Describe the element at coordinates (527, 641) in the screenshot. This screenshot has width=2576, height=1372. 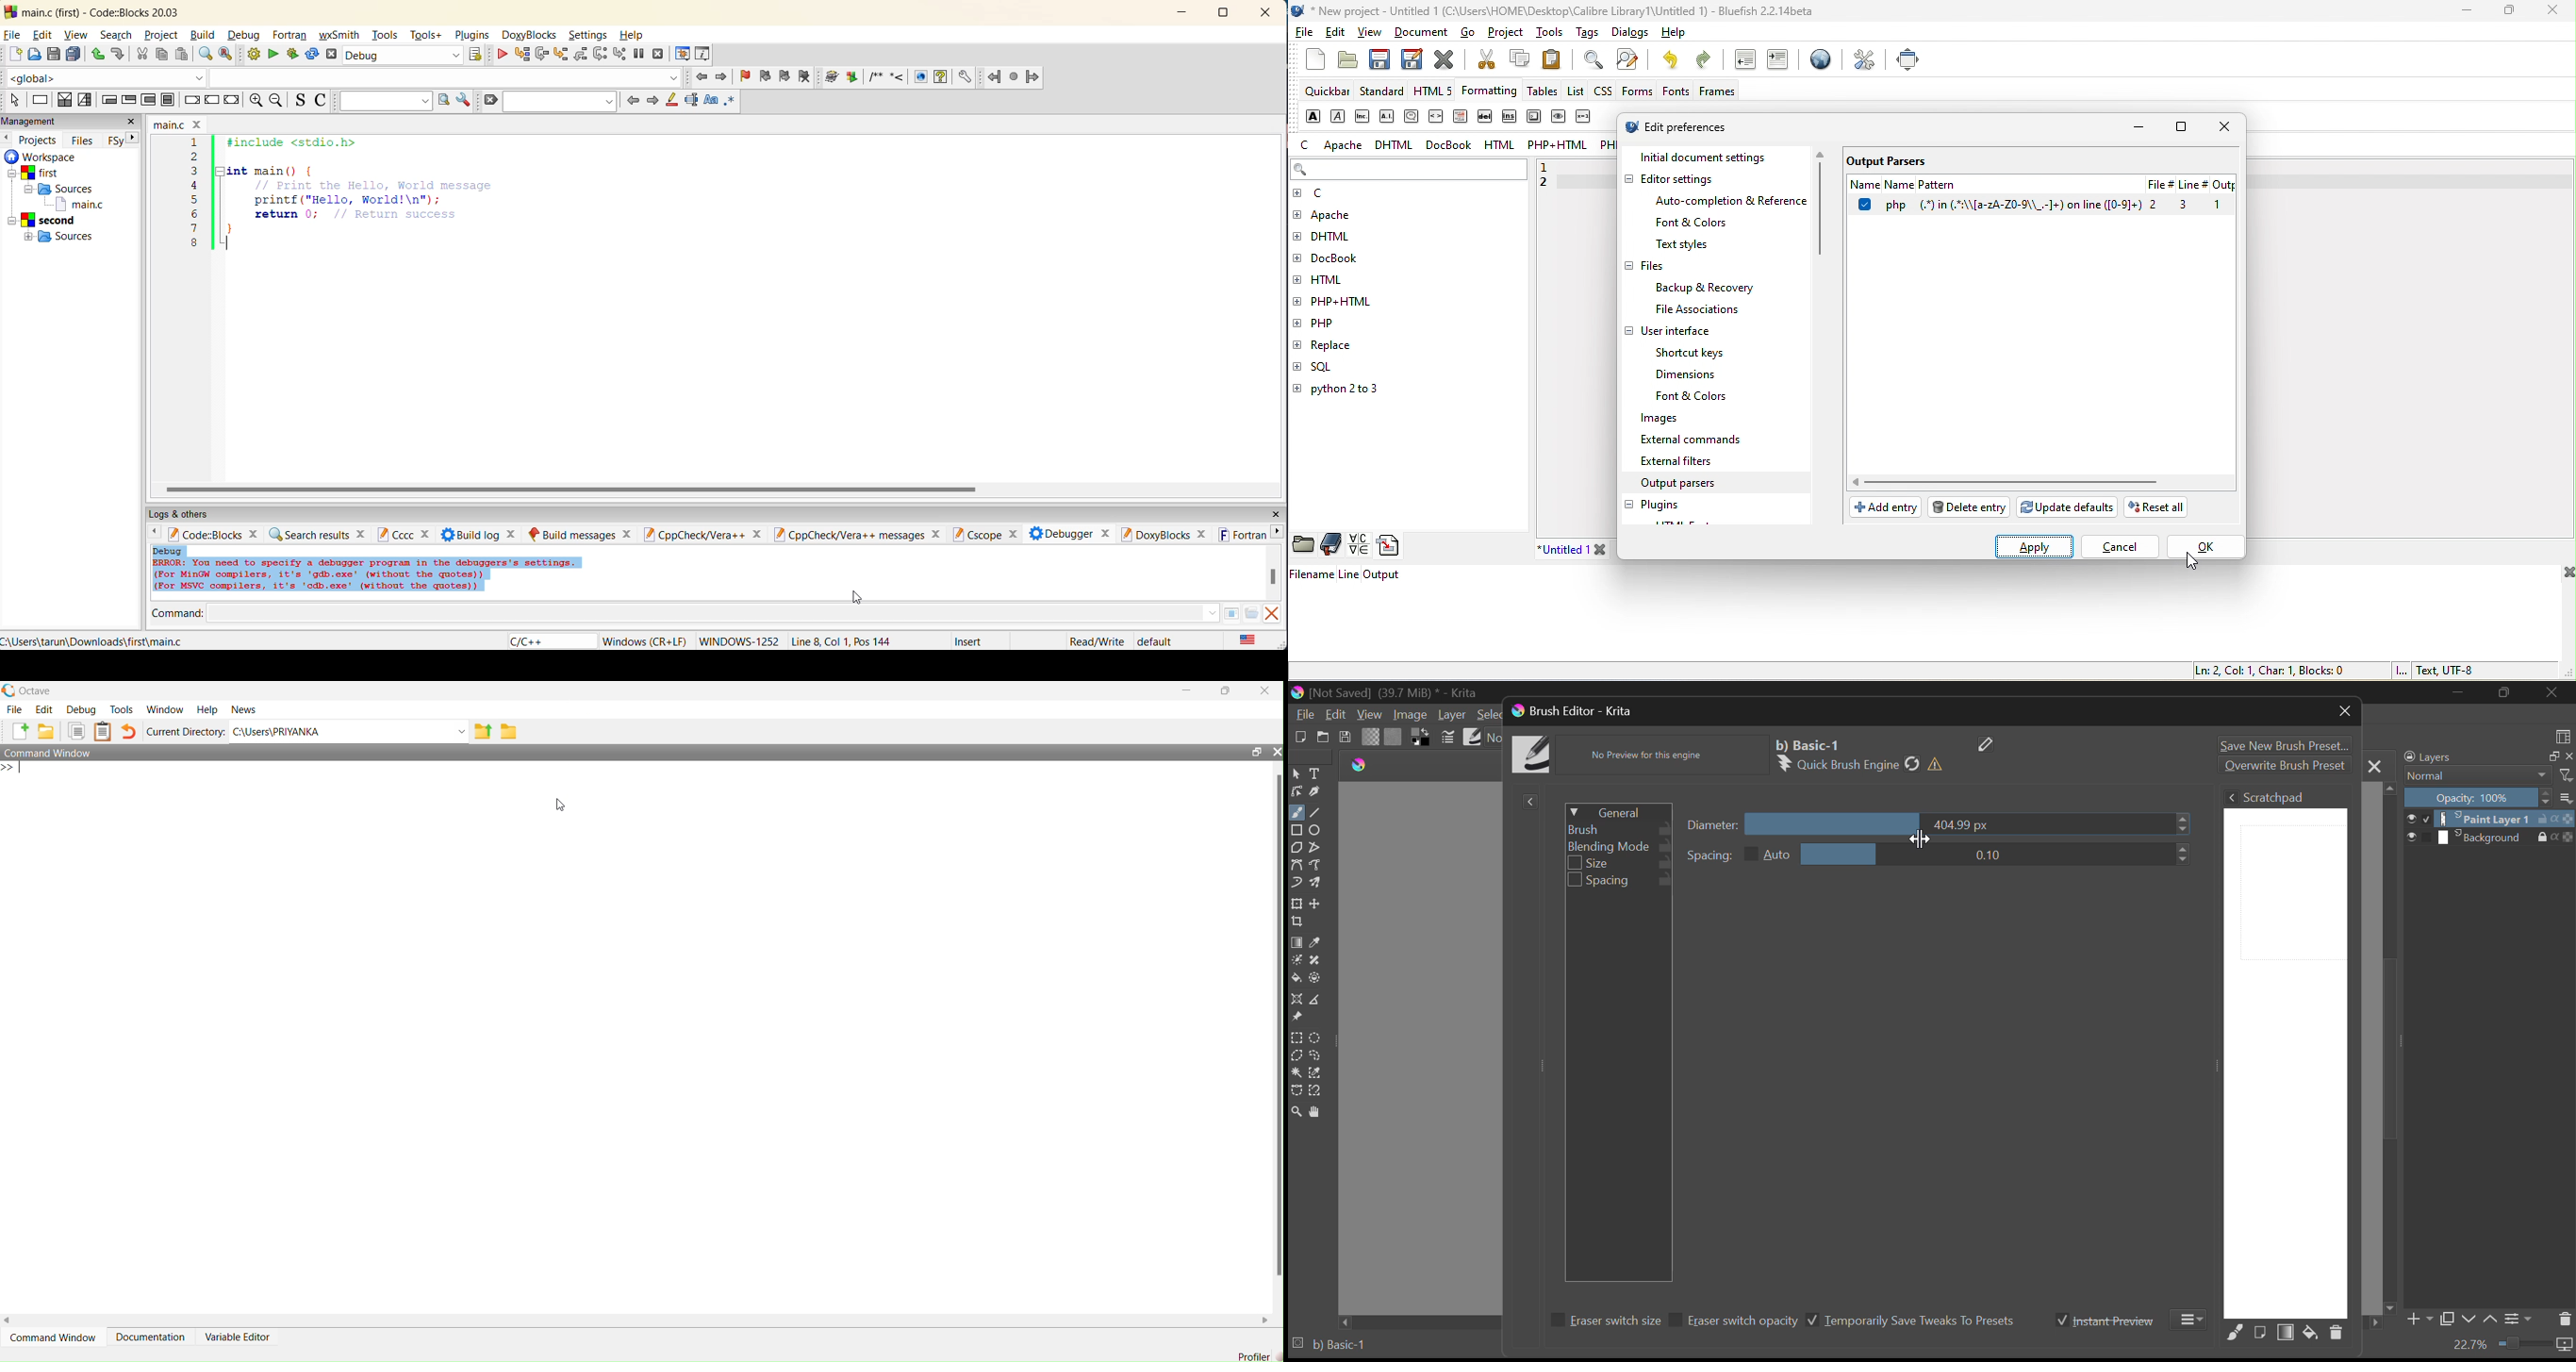
I see `language` at that location.